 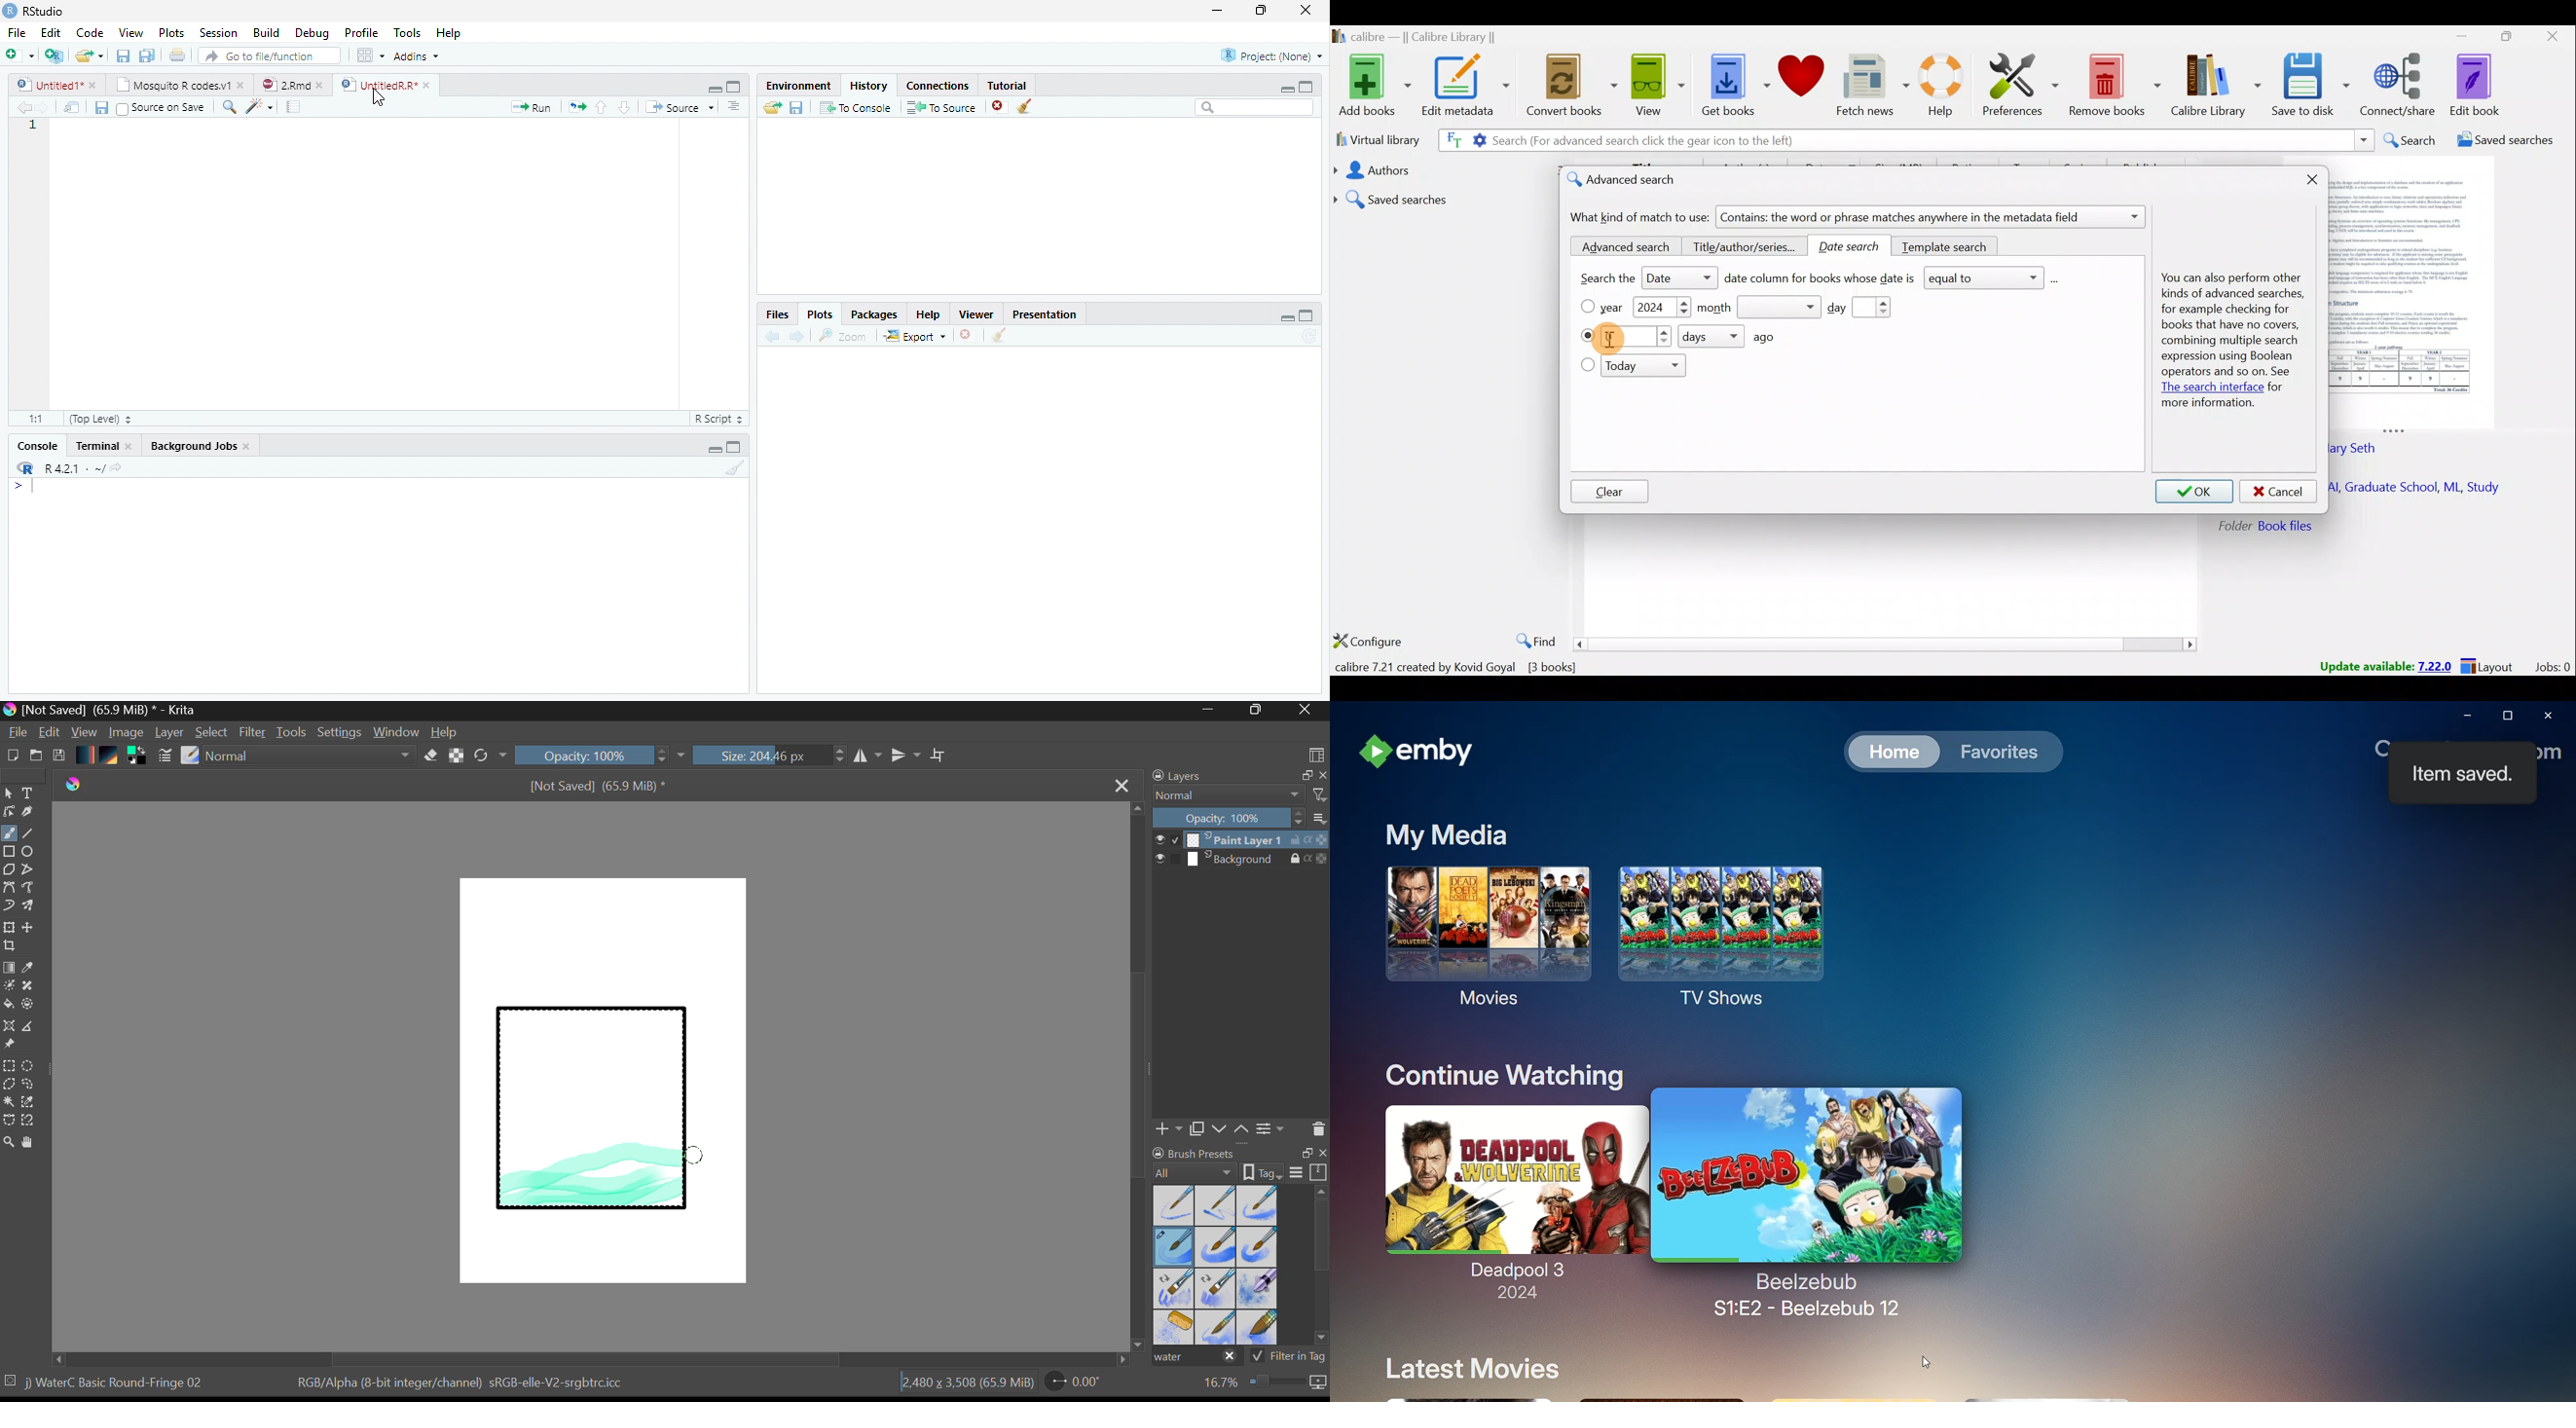 What do you see at coordinates (1933, 218) in the screenshot?
I see `Contains: the word or phrase matches anywhere in the metadata field` at bounding box center [1933, 218].